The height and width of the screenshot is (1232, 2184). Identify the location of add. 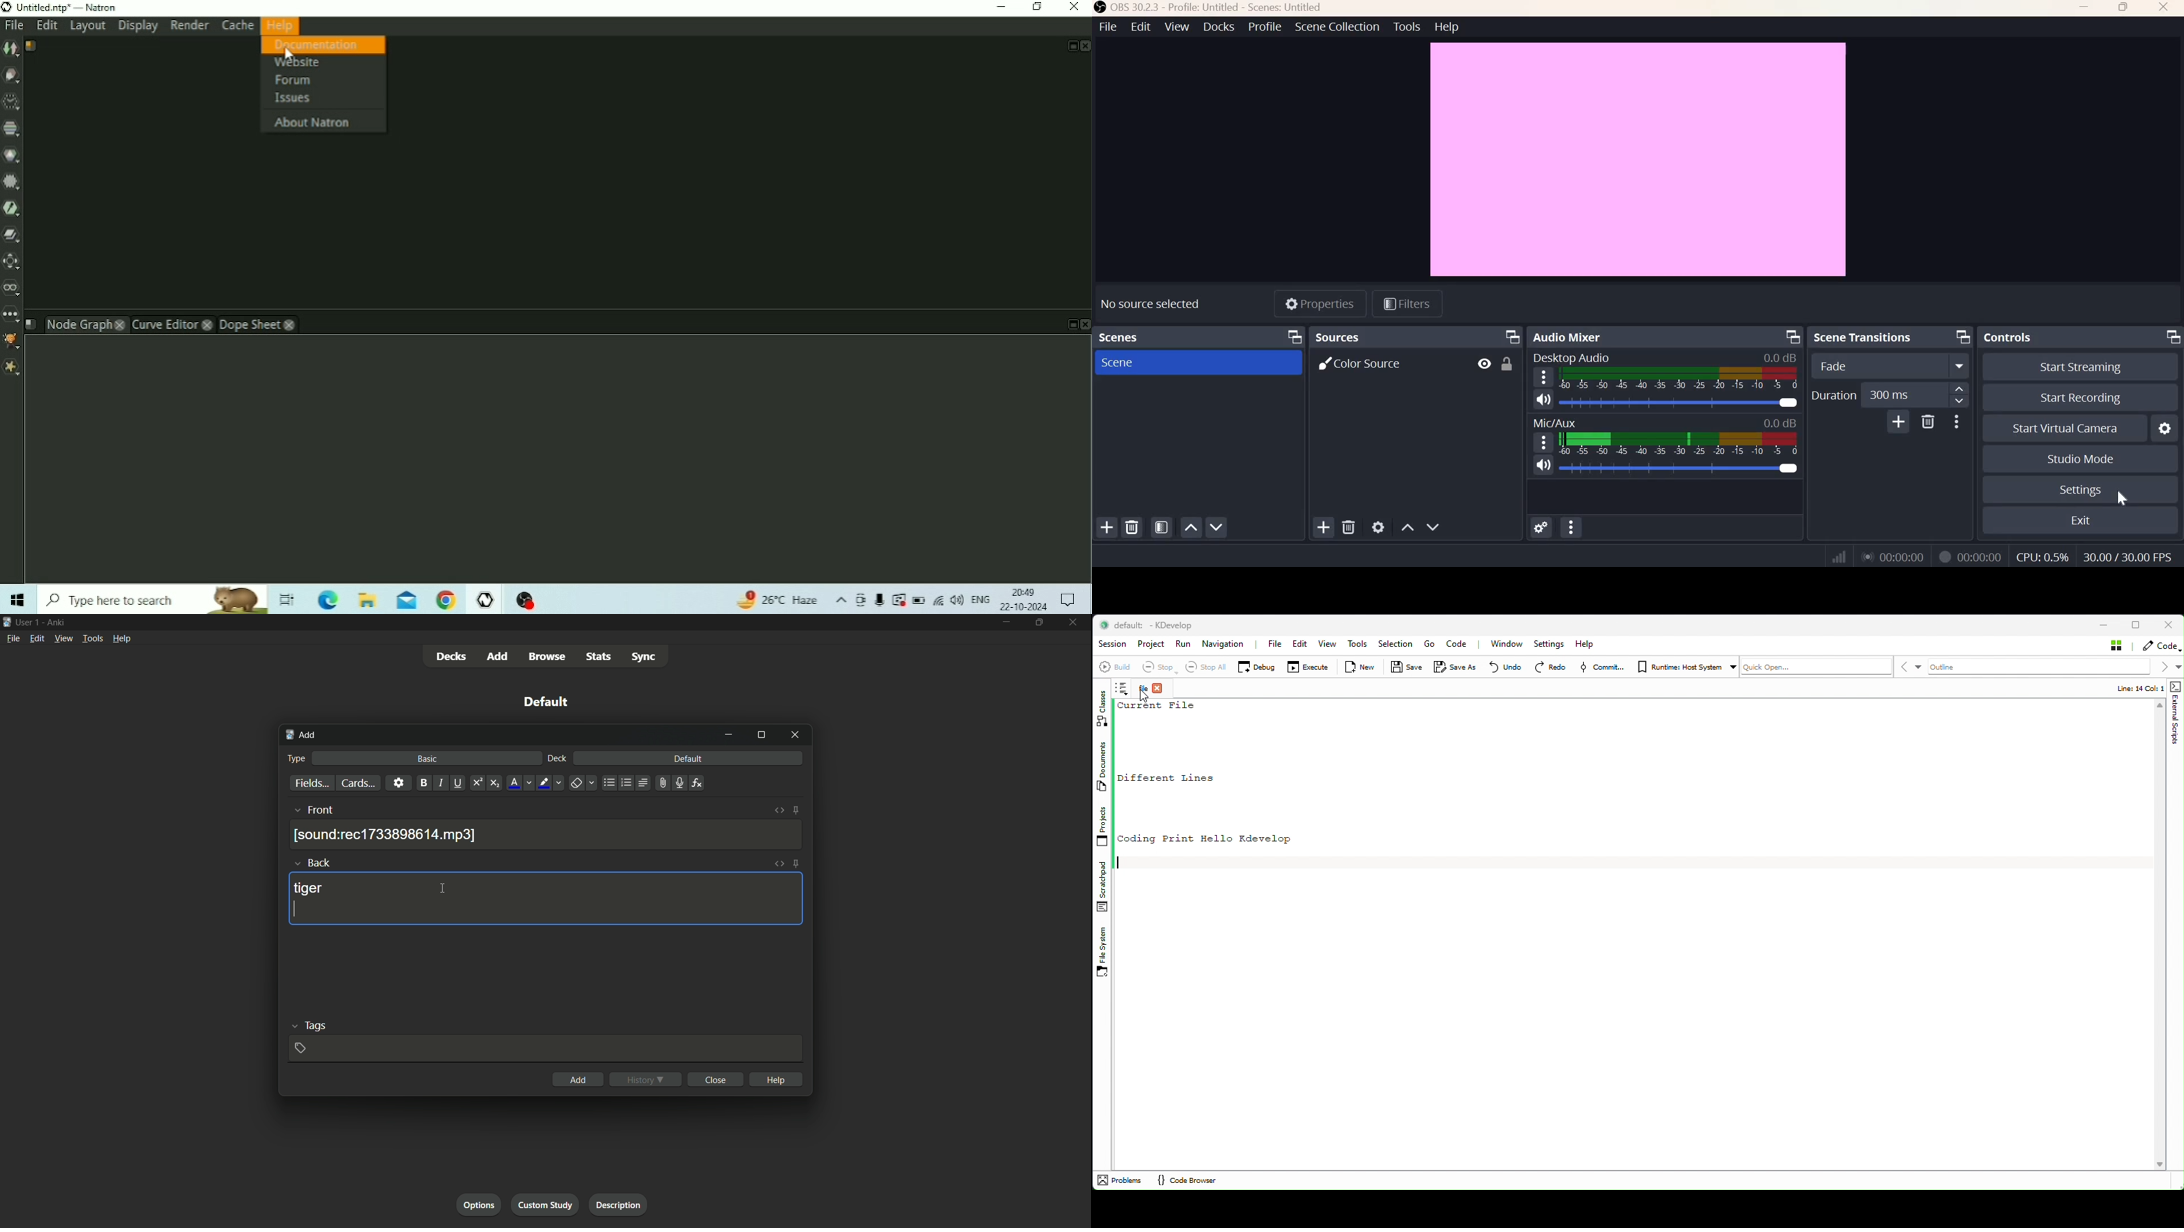
(577, 1080).